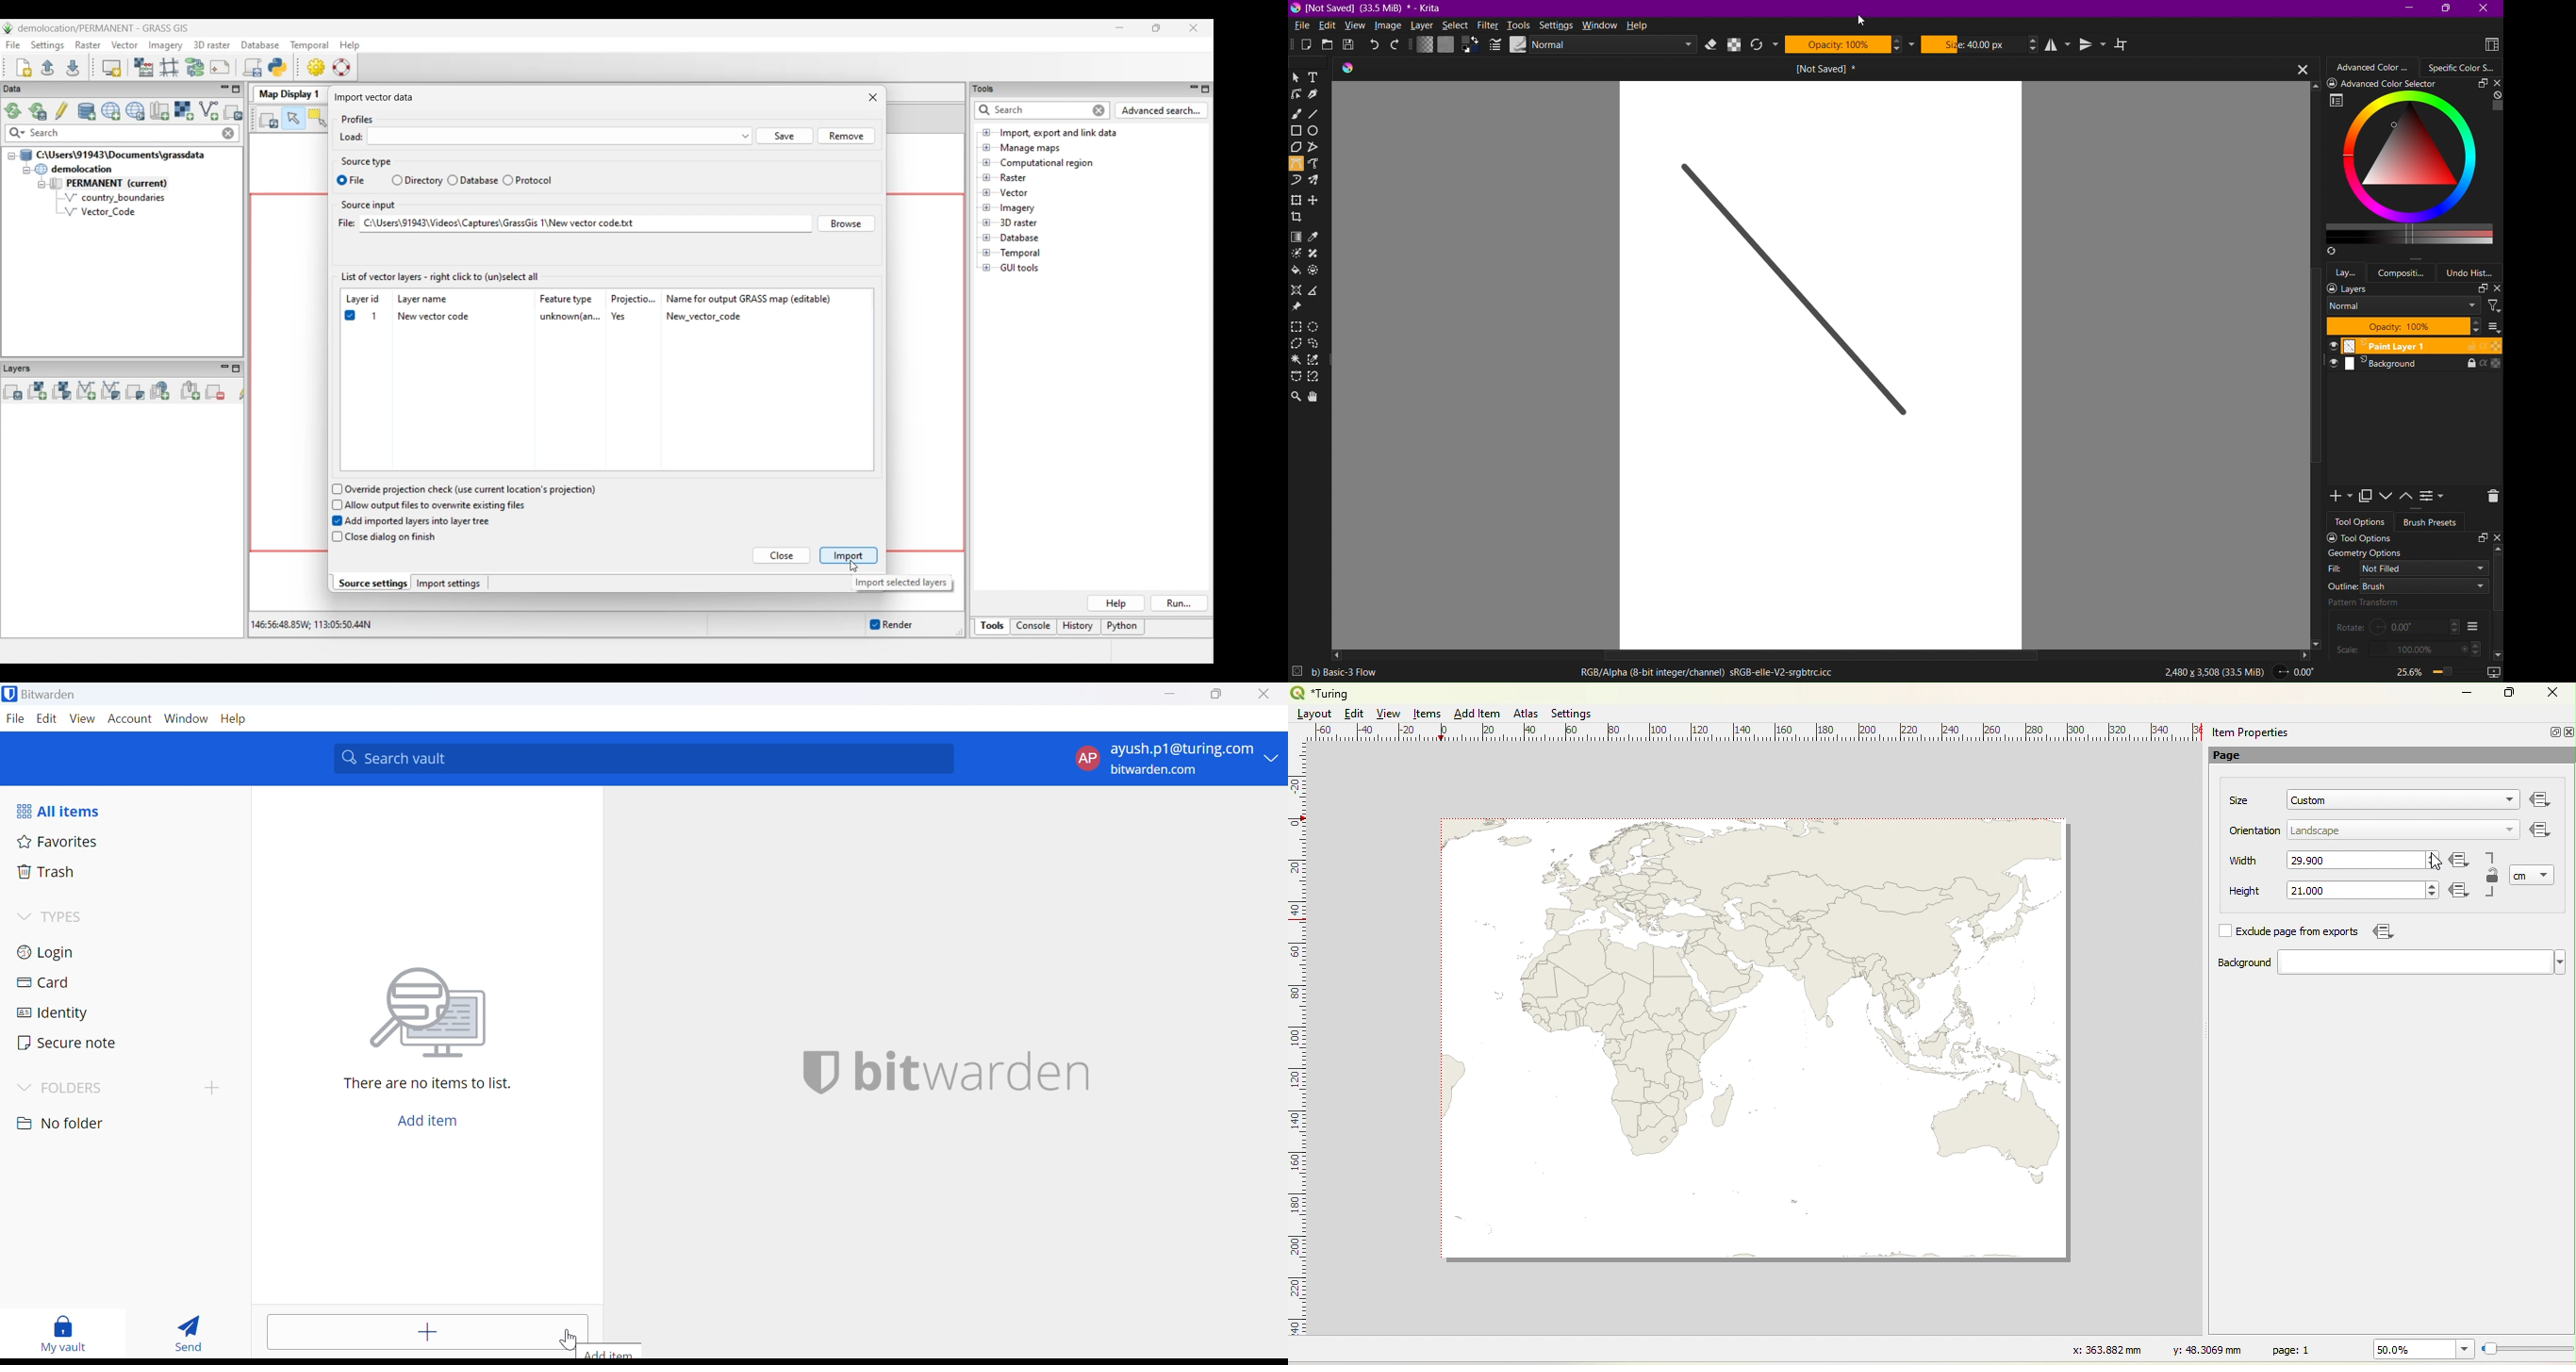 This screenshot has height=1372, width=2576. What do you see at coordinates (1183, 749) in the screenshot?
I see `ayush.p1@turing.com` at bounding box center [1183, 749].